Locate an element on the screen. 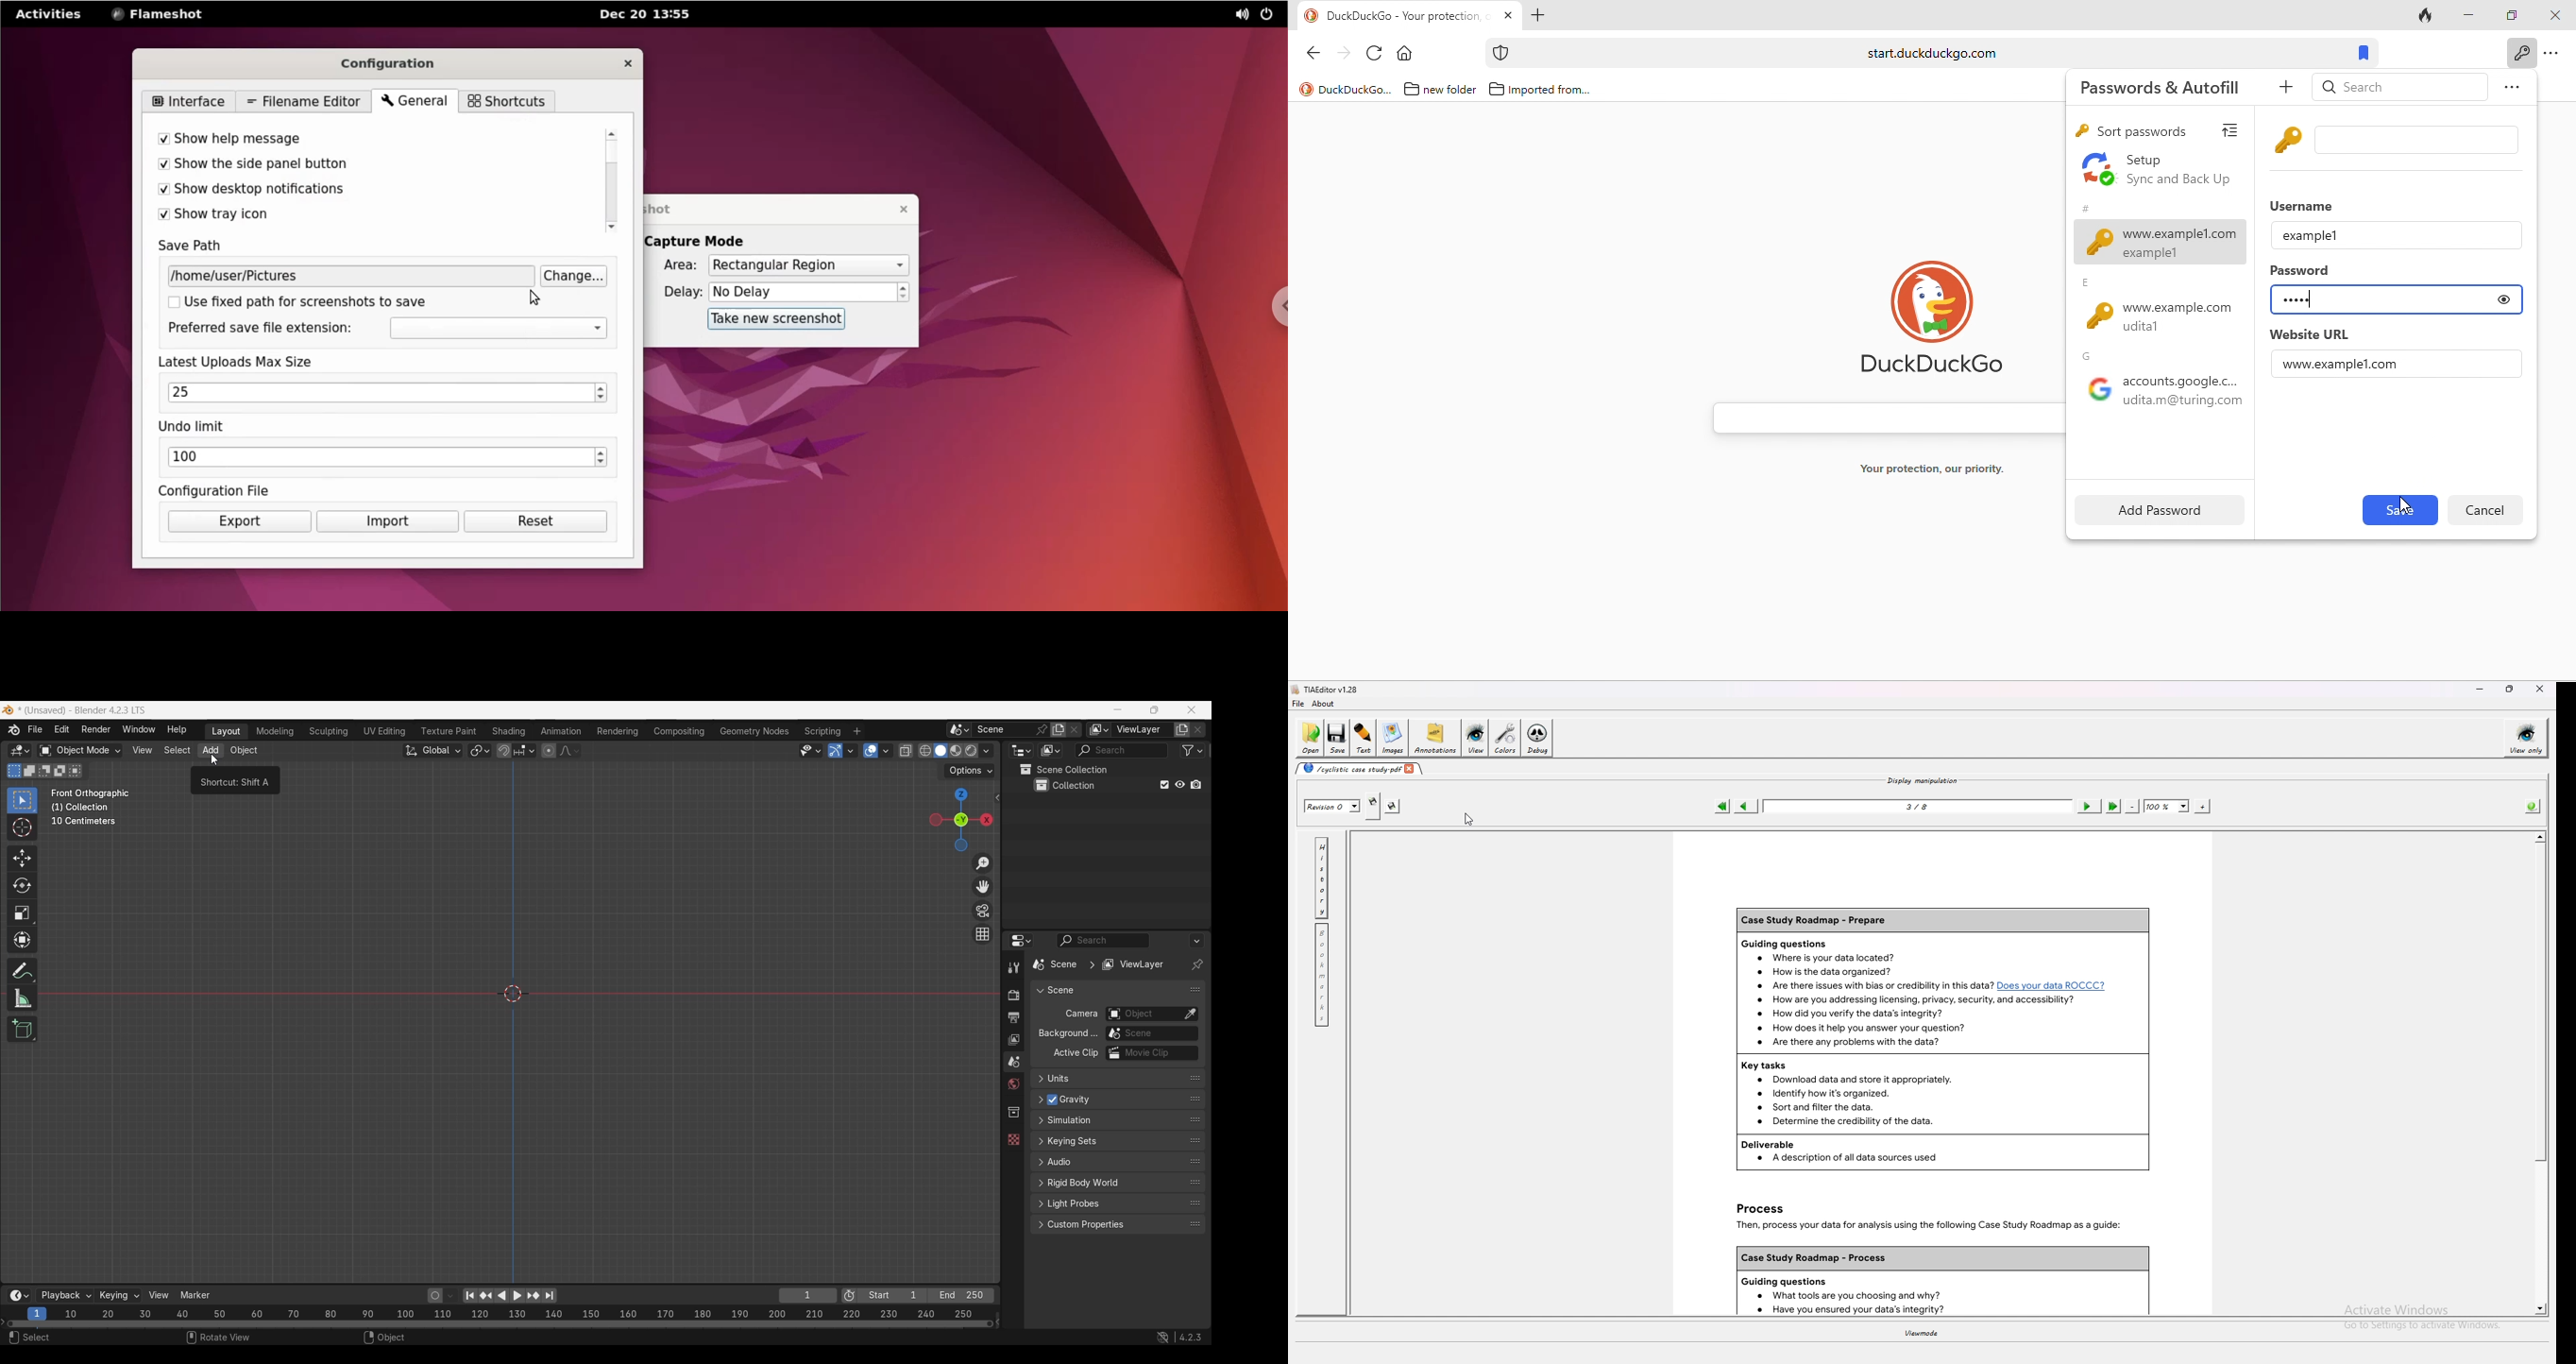 The width and height of the screenshot is (2576, 1372). view only is located at coordinates (2526, 738).